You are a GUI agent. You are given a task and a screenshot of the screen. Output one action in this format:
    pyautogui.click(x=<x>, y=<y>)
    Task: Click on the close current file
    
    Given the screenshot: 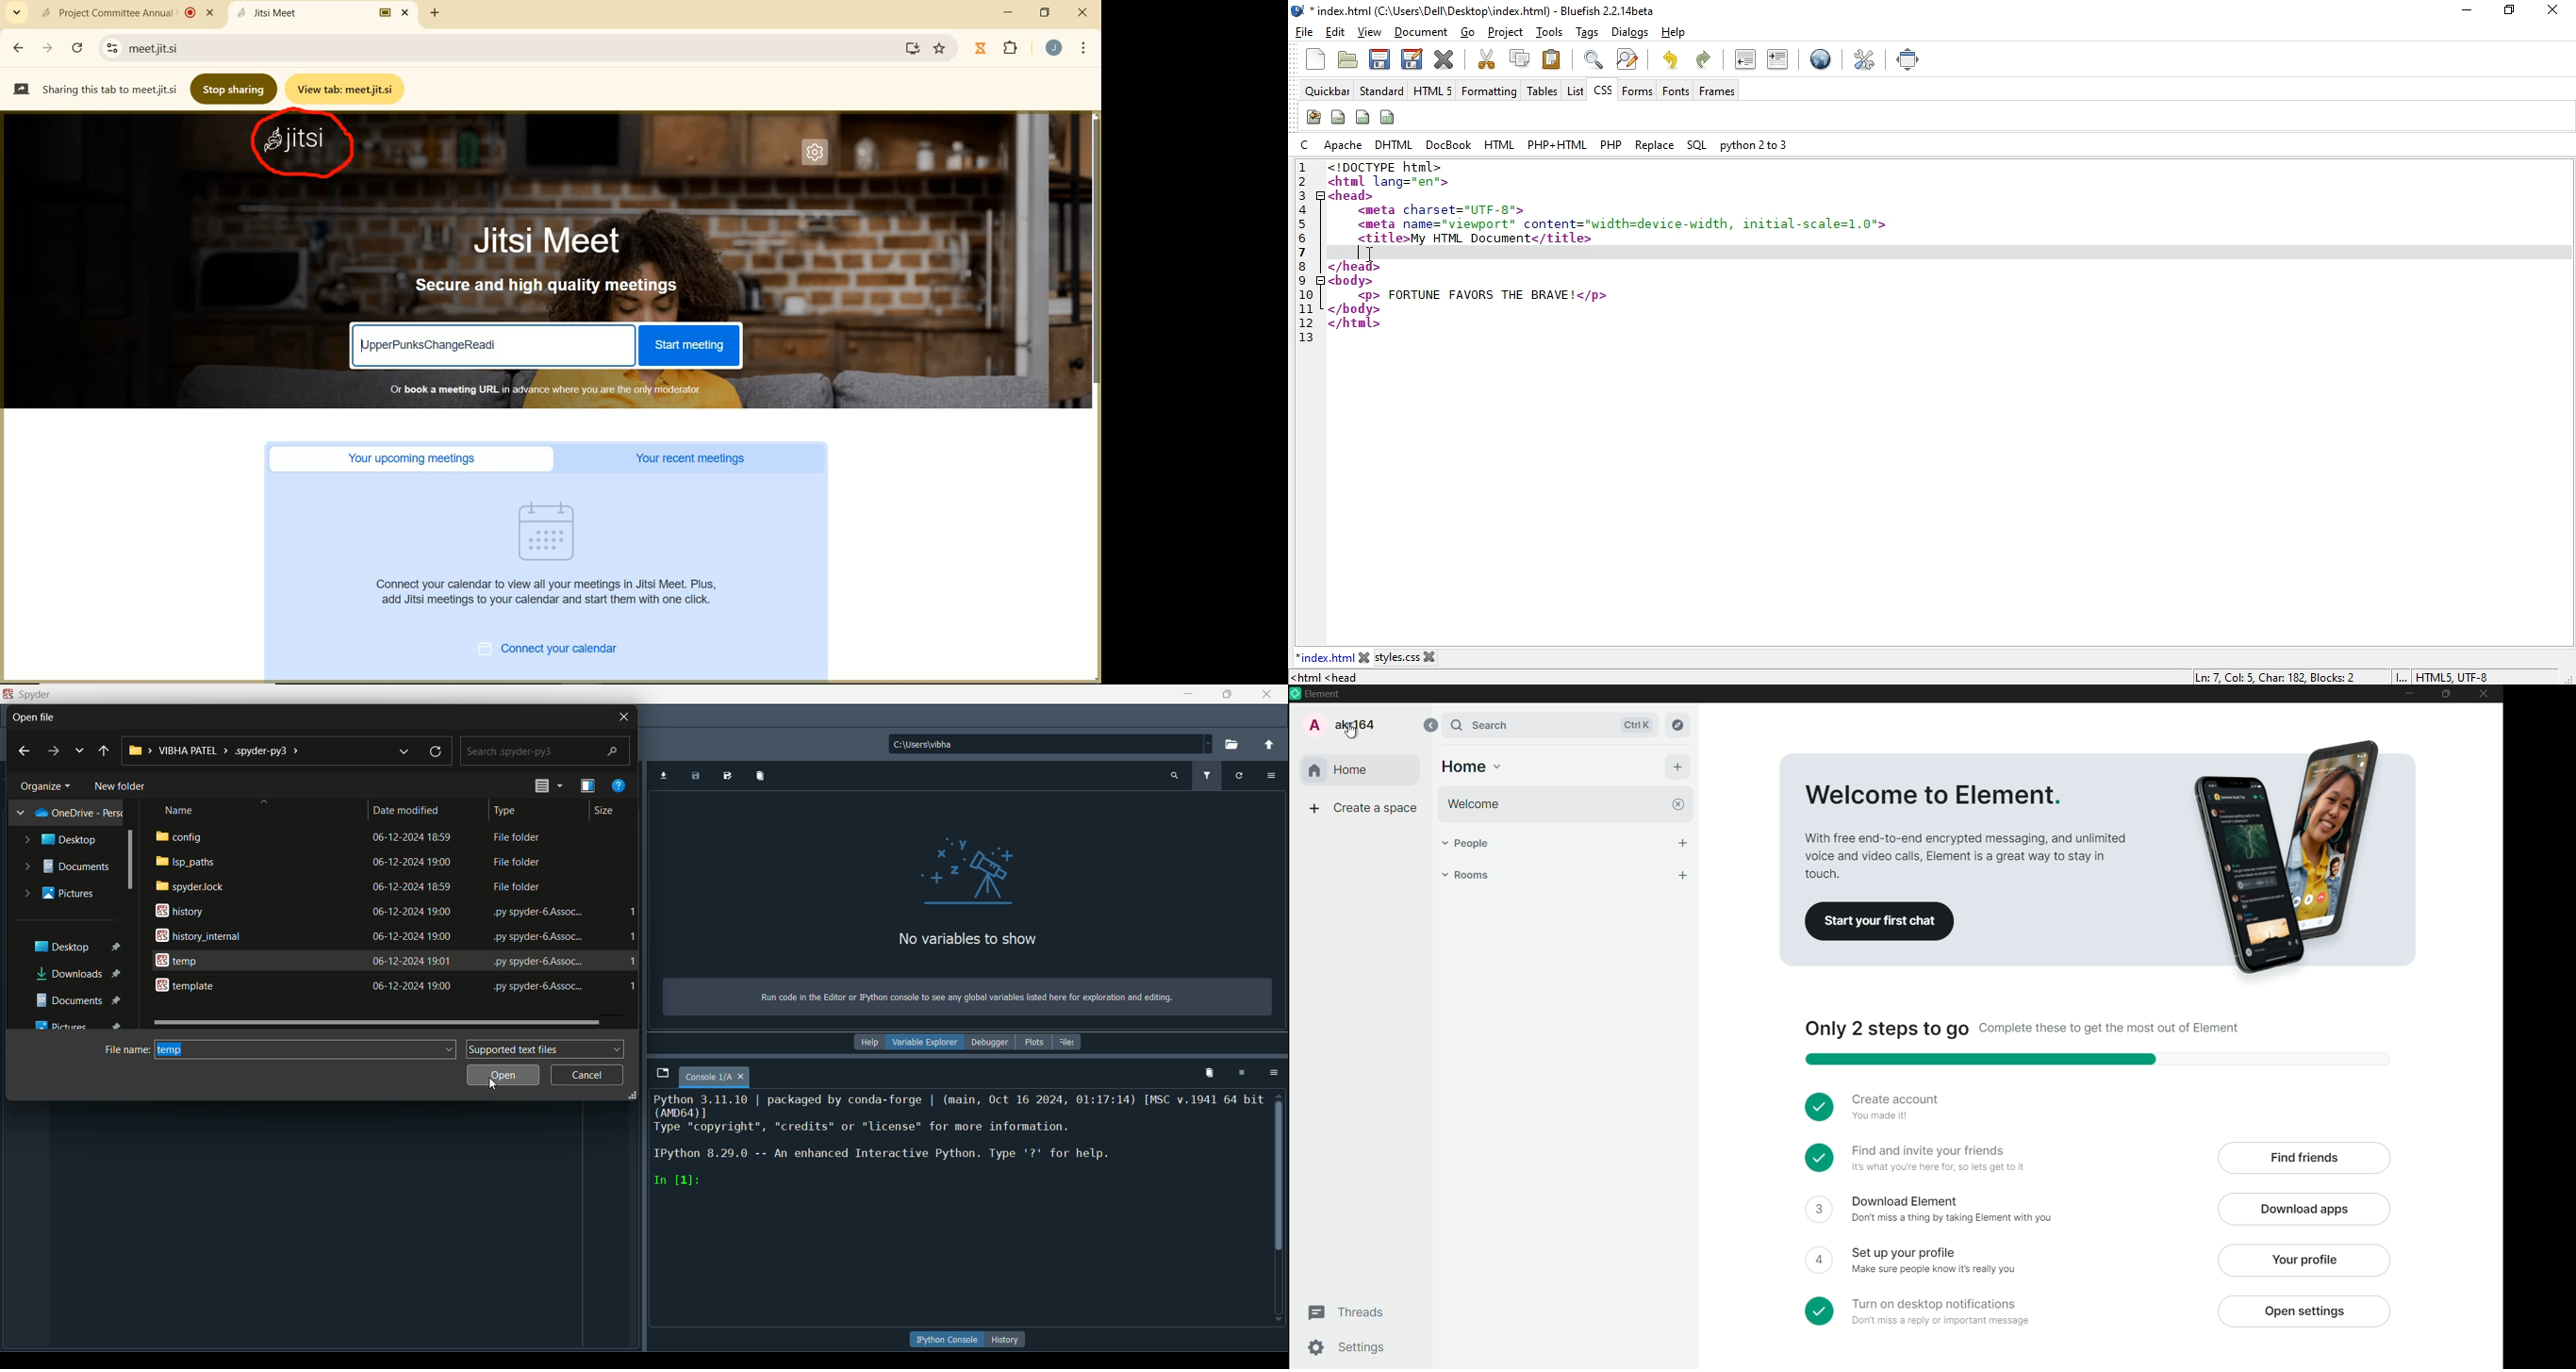 What is the action you would take?
    pyautogui.click(x=1445, y=58)
    